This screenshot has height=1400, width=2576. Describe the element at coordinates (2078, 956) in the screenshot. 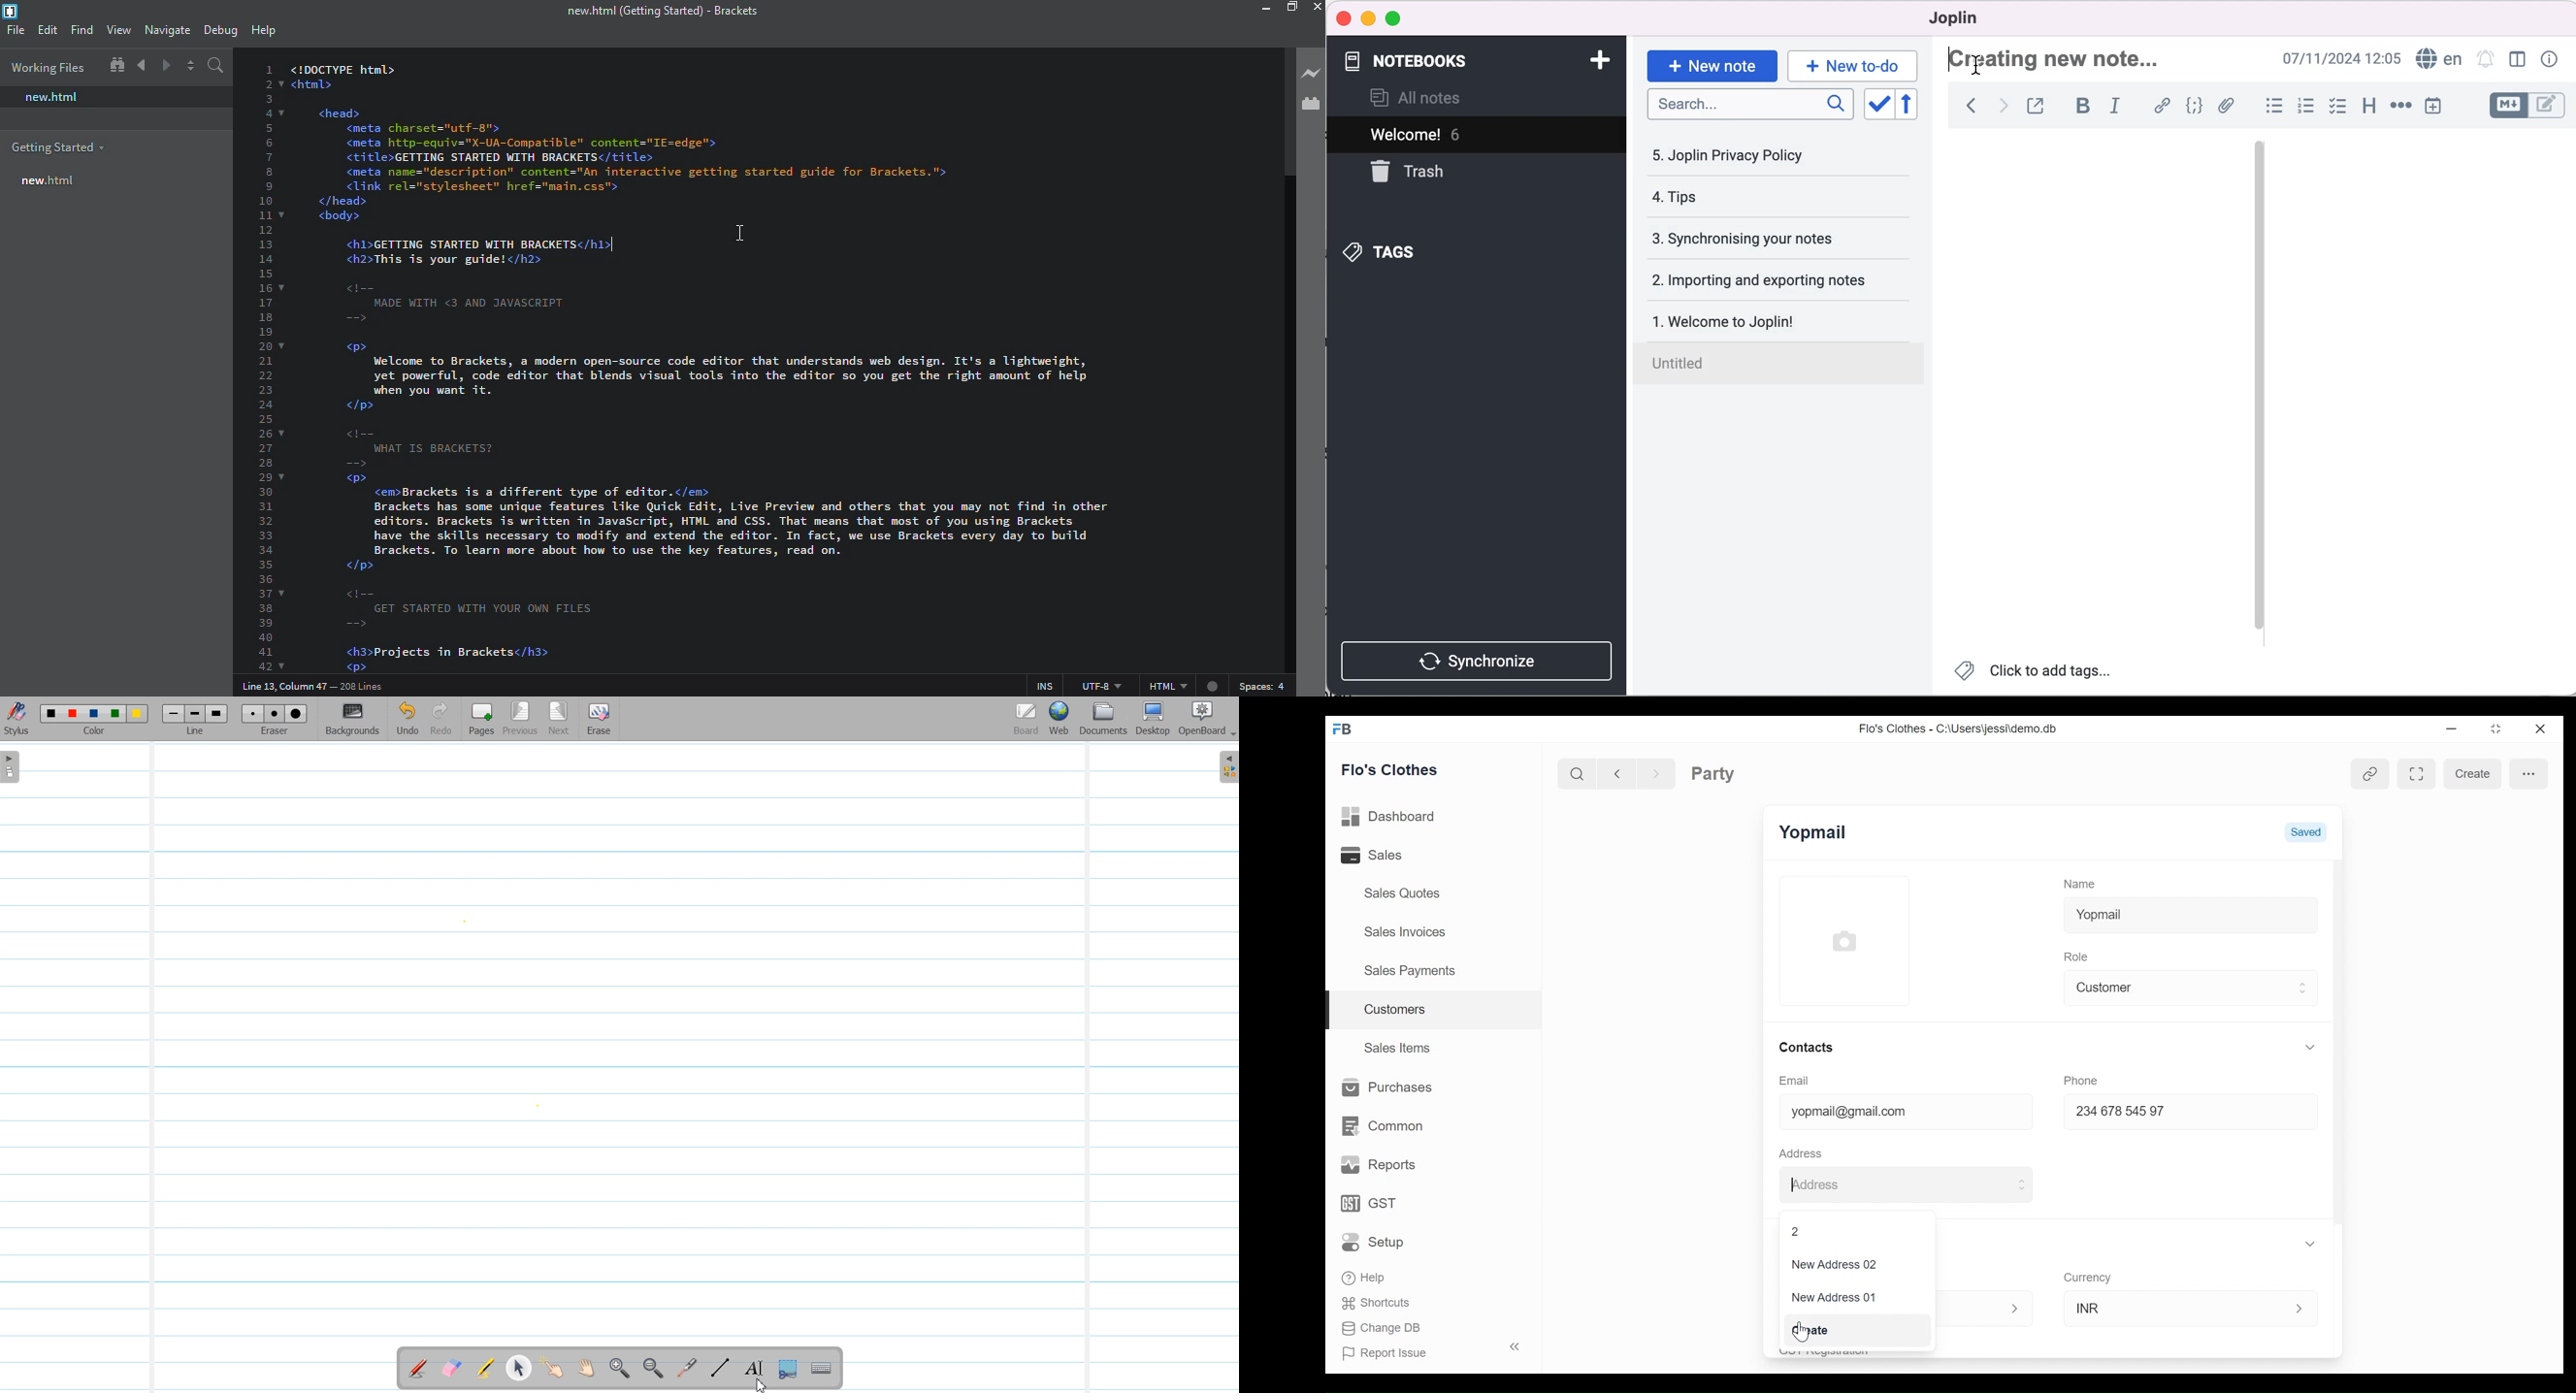

I see `Role` at that location.